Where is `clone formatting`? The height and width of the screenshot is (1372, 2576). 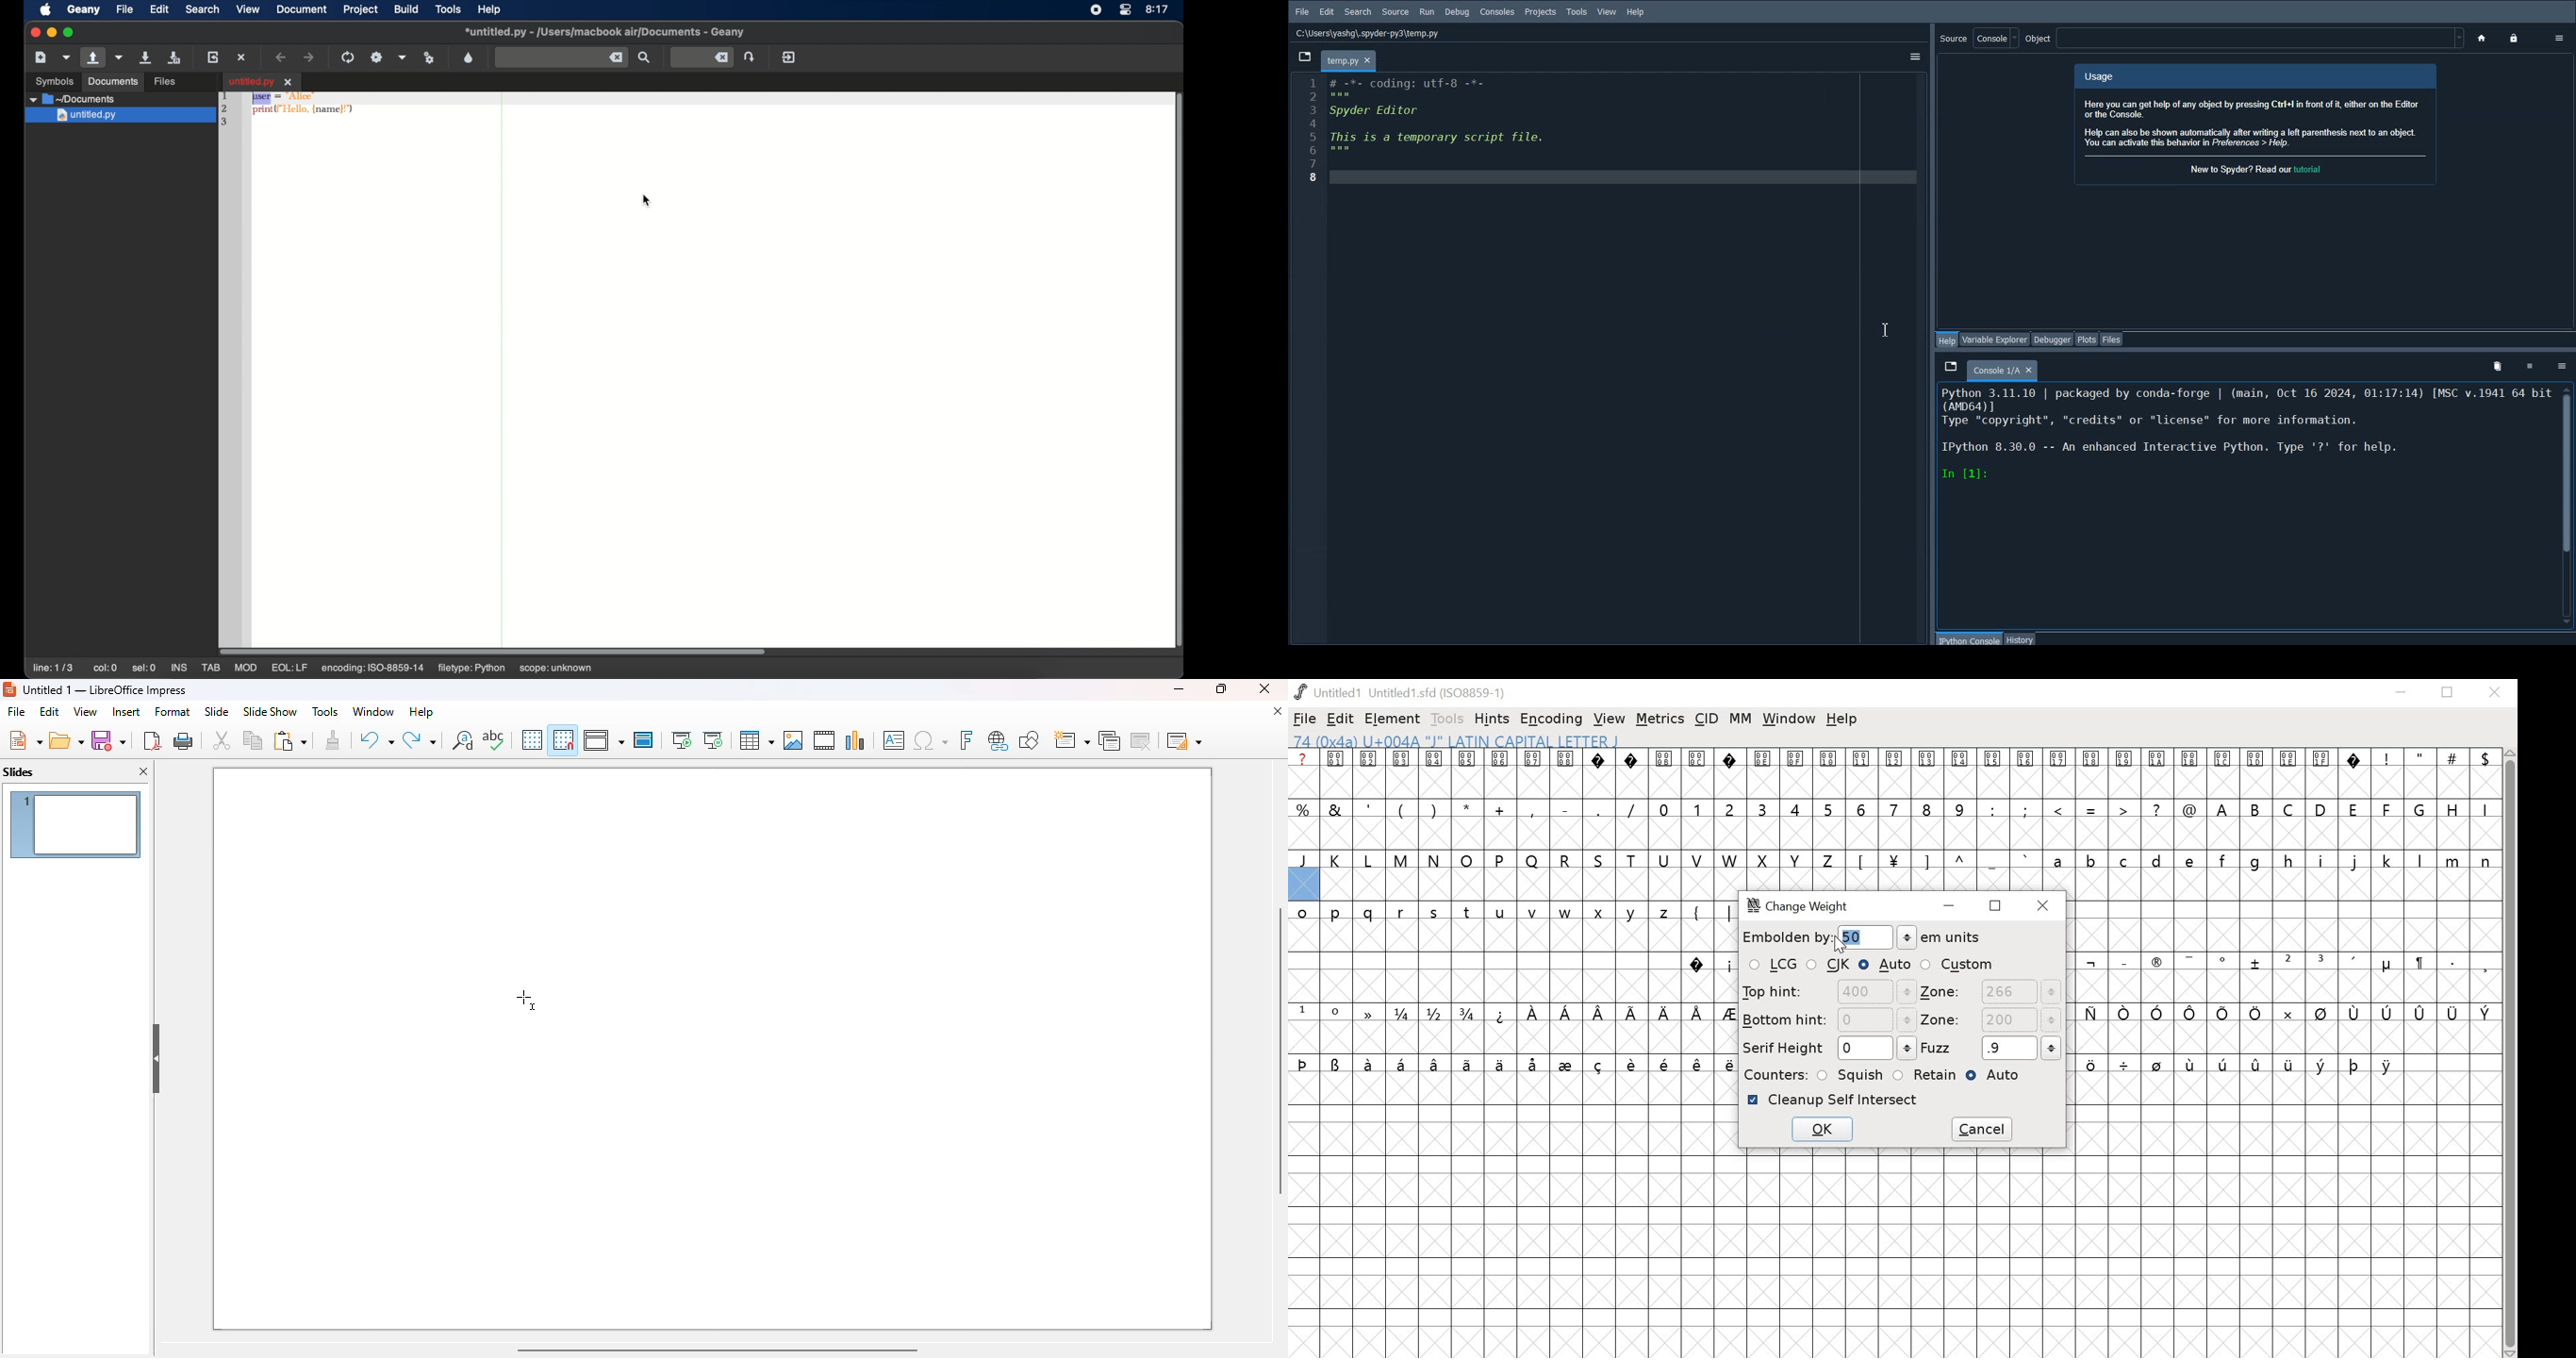
clone formatting is located at coordinates (334, 740).